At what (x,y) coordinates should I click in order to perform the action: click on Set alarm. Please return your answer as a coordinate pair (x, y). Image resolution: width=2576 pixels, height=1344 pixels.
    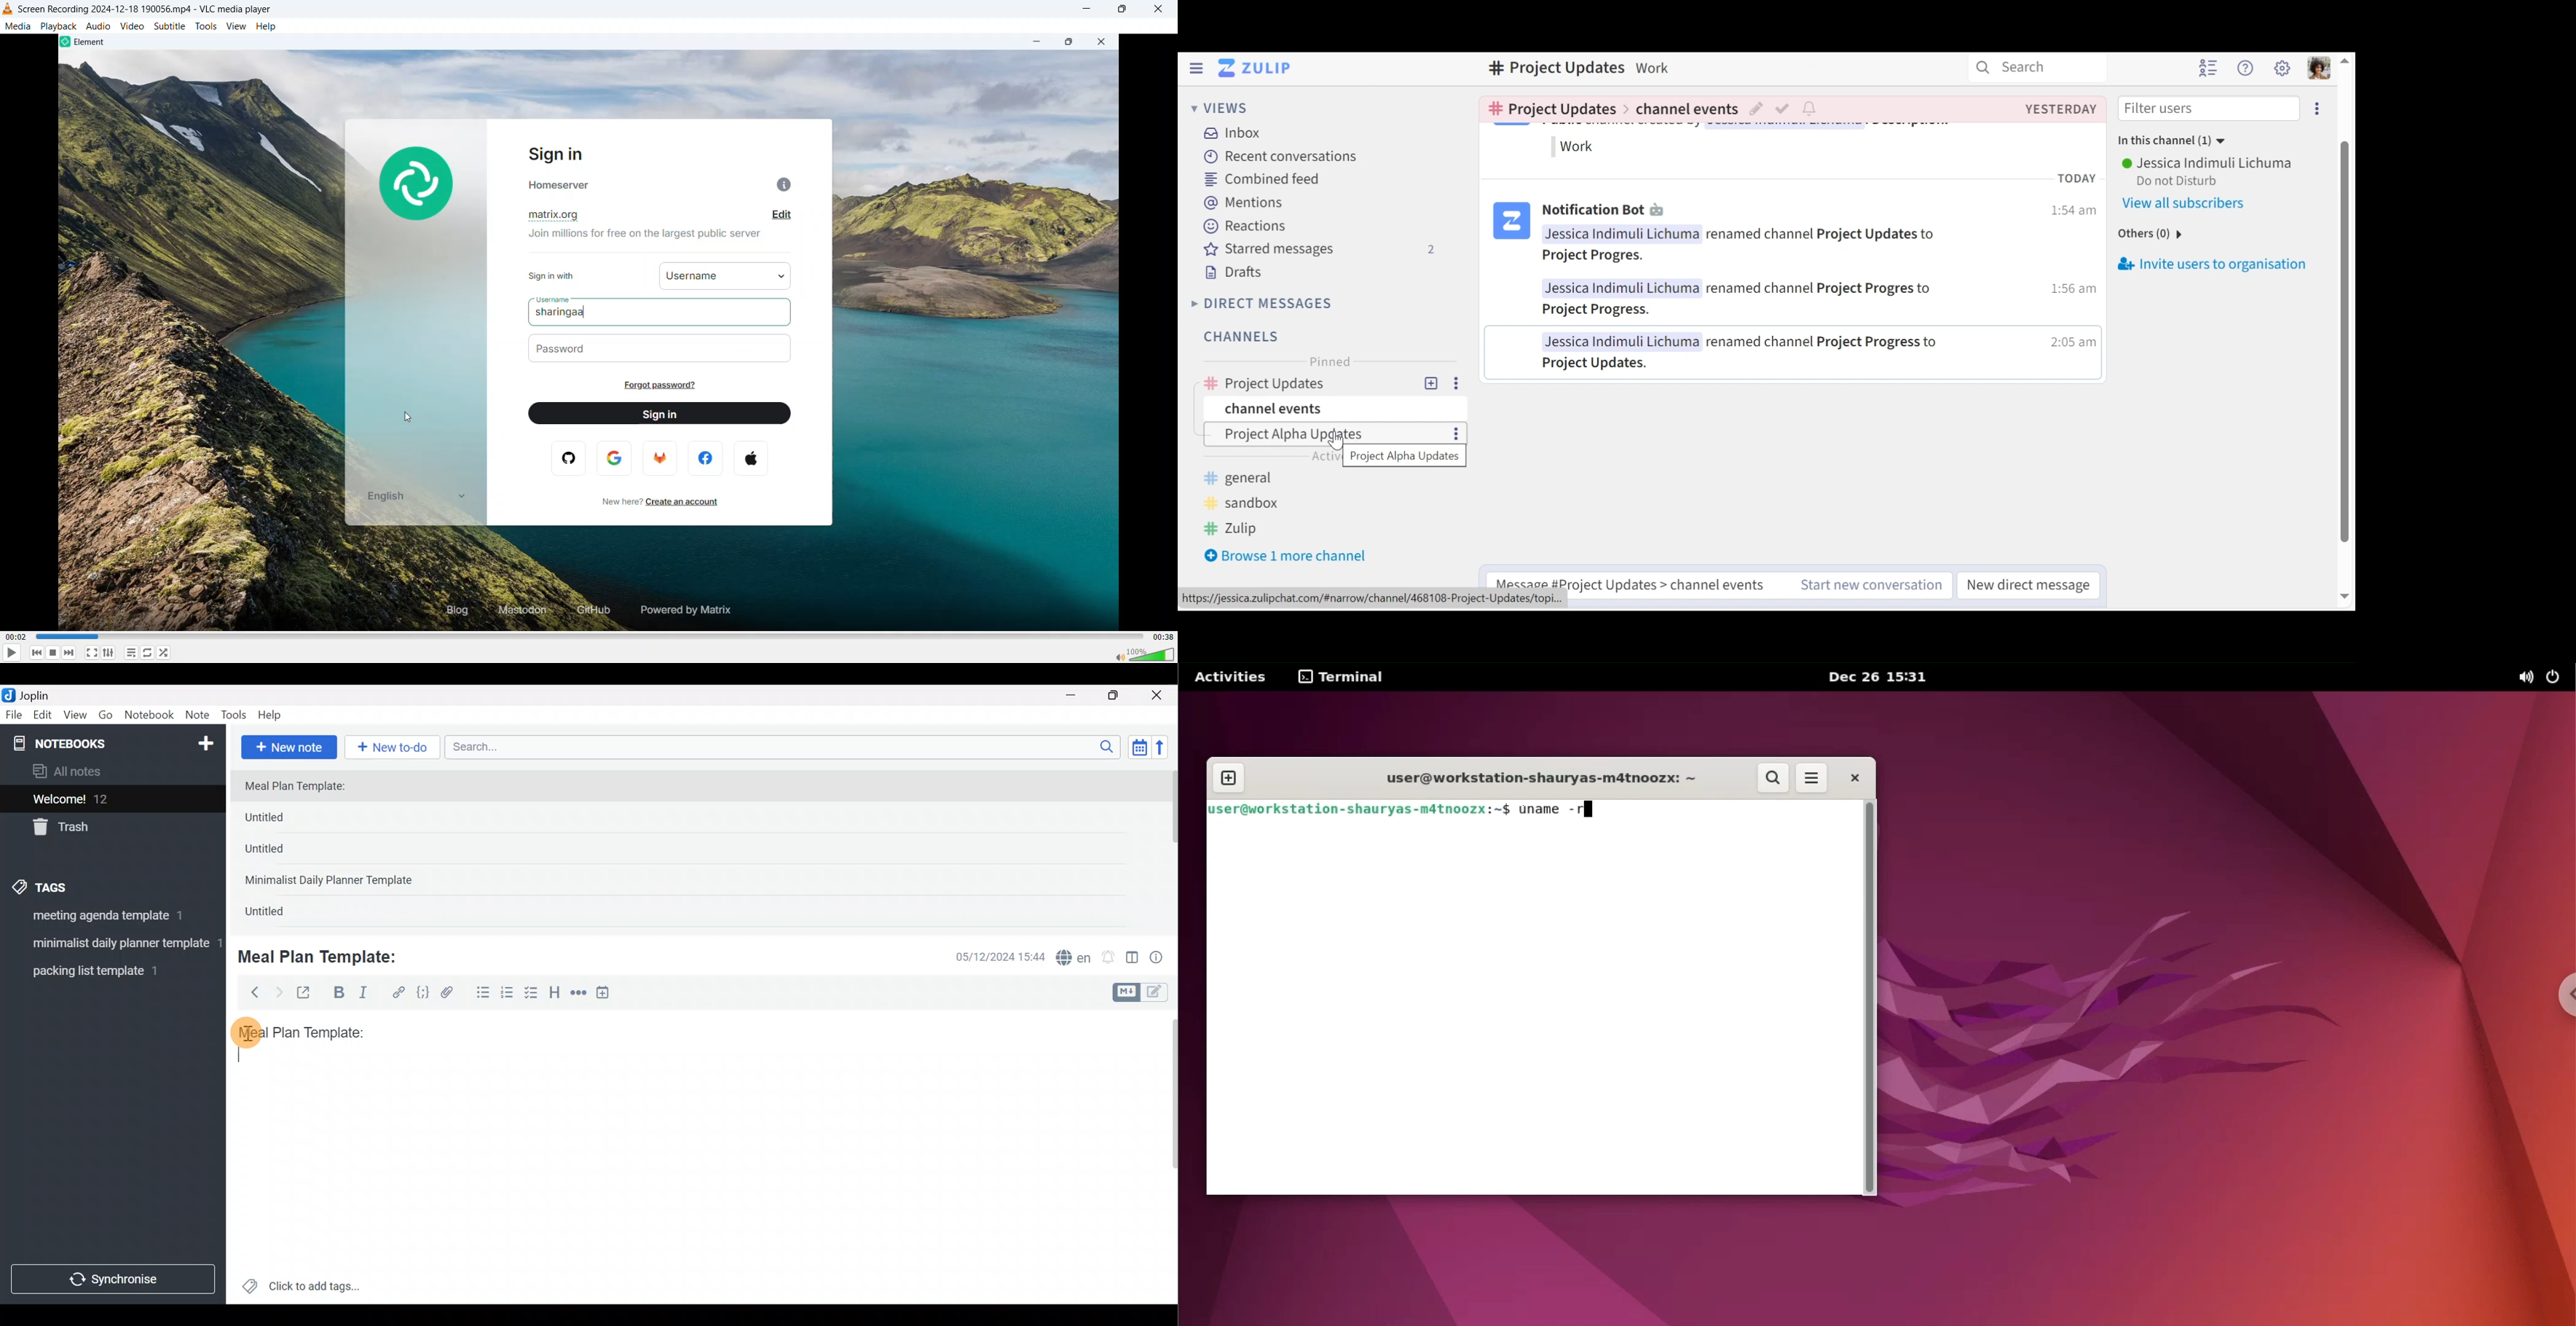
    Looking at the image, I should click on (1109, 958).